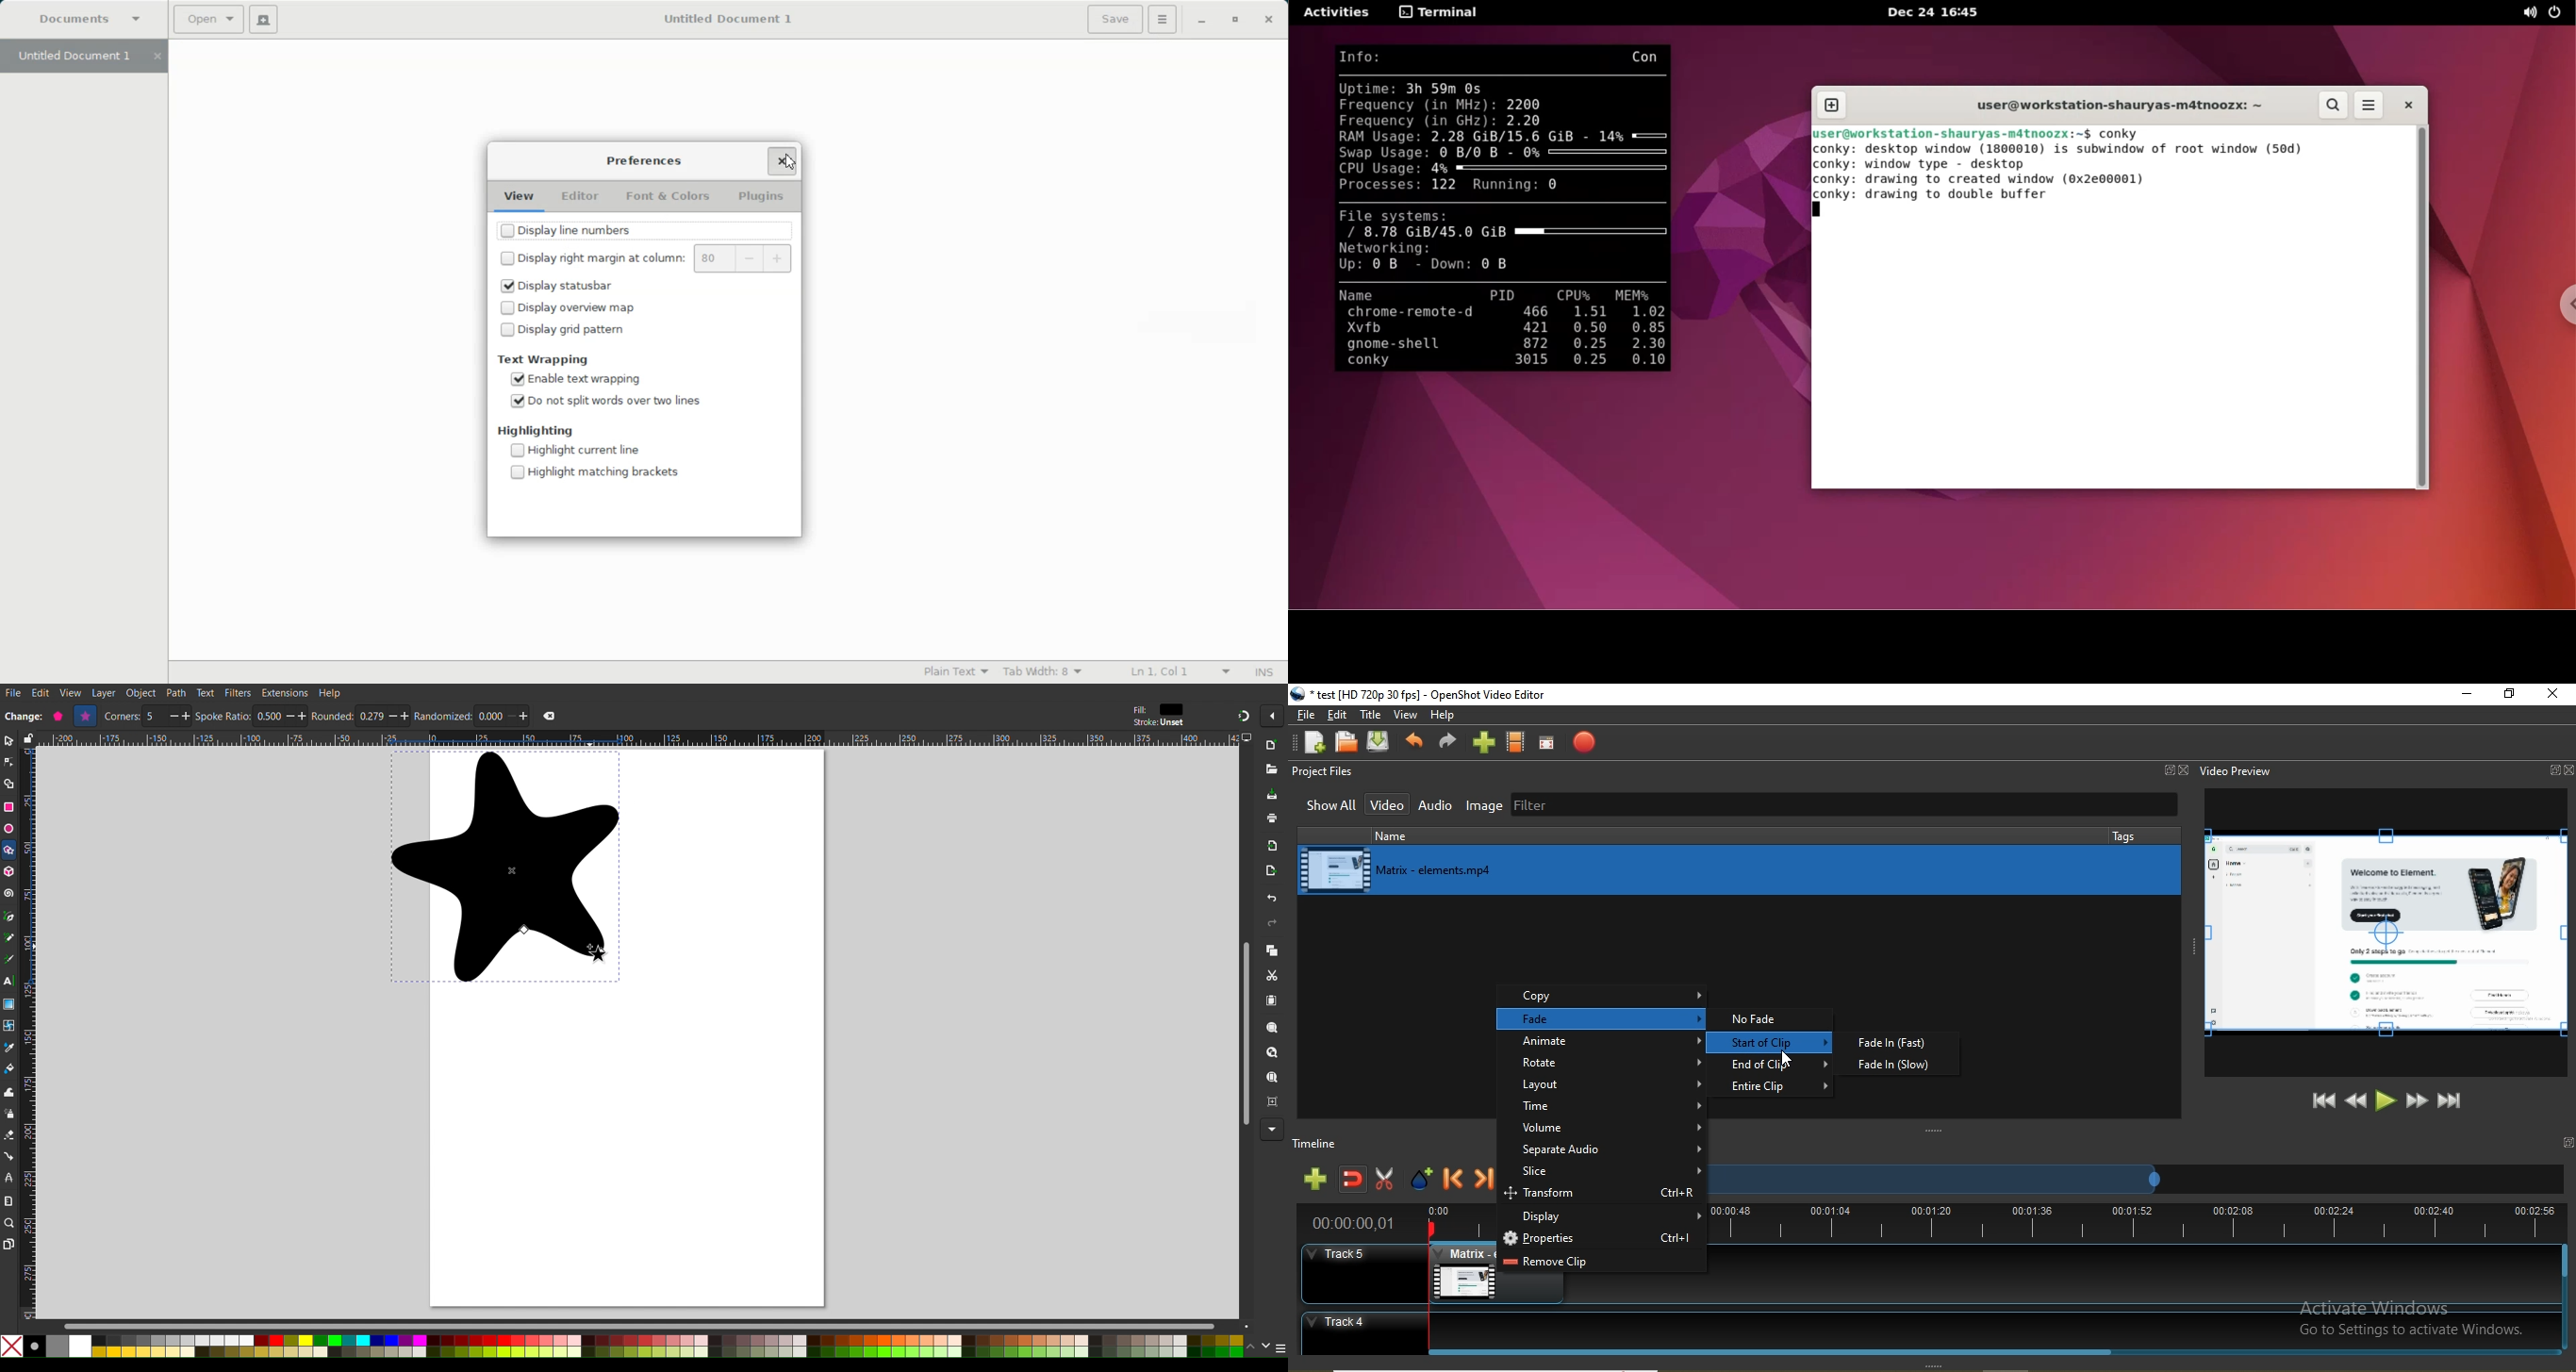 The width and height of the screenshot is (2576, 1372). I want to click on (un)check Disable Display grid pattern, so click(566, 329).